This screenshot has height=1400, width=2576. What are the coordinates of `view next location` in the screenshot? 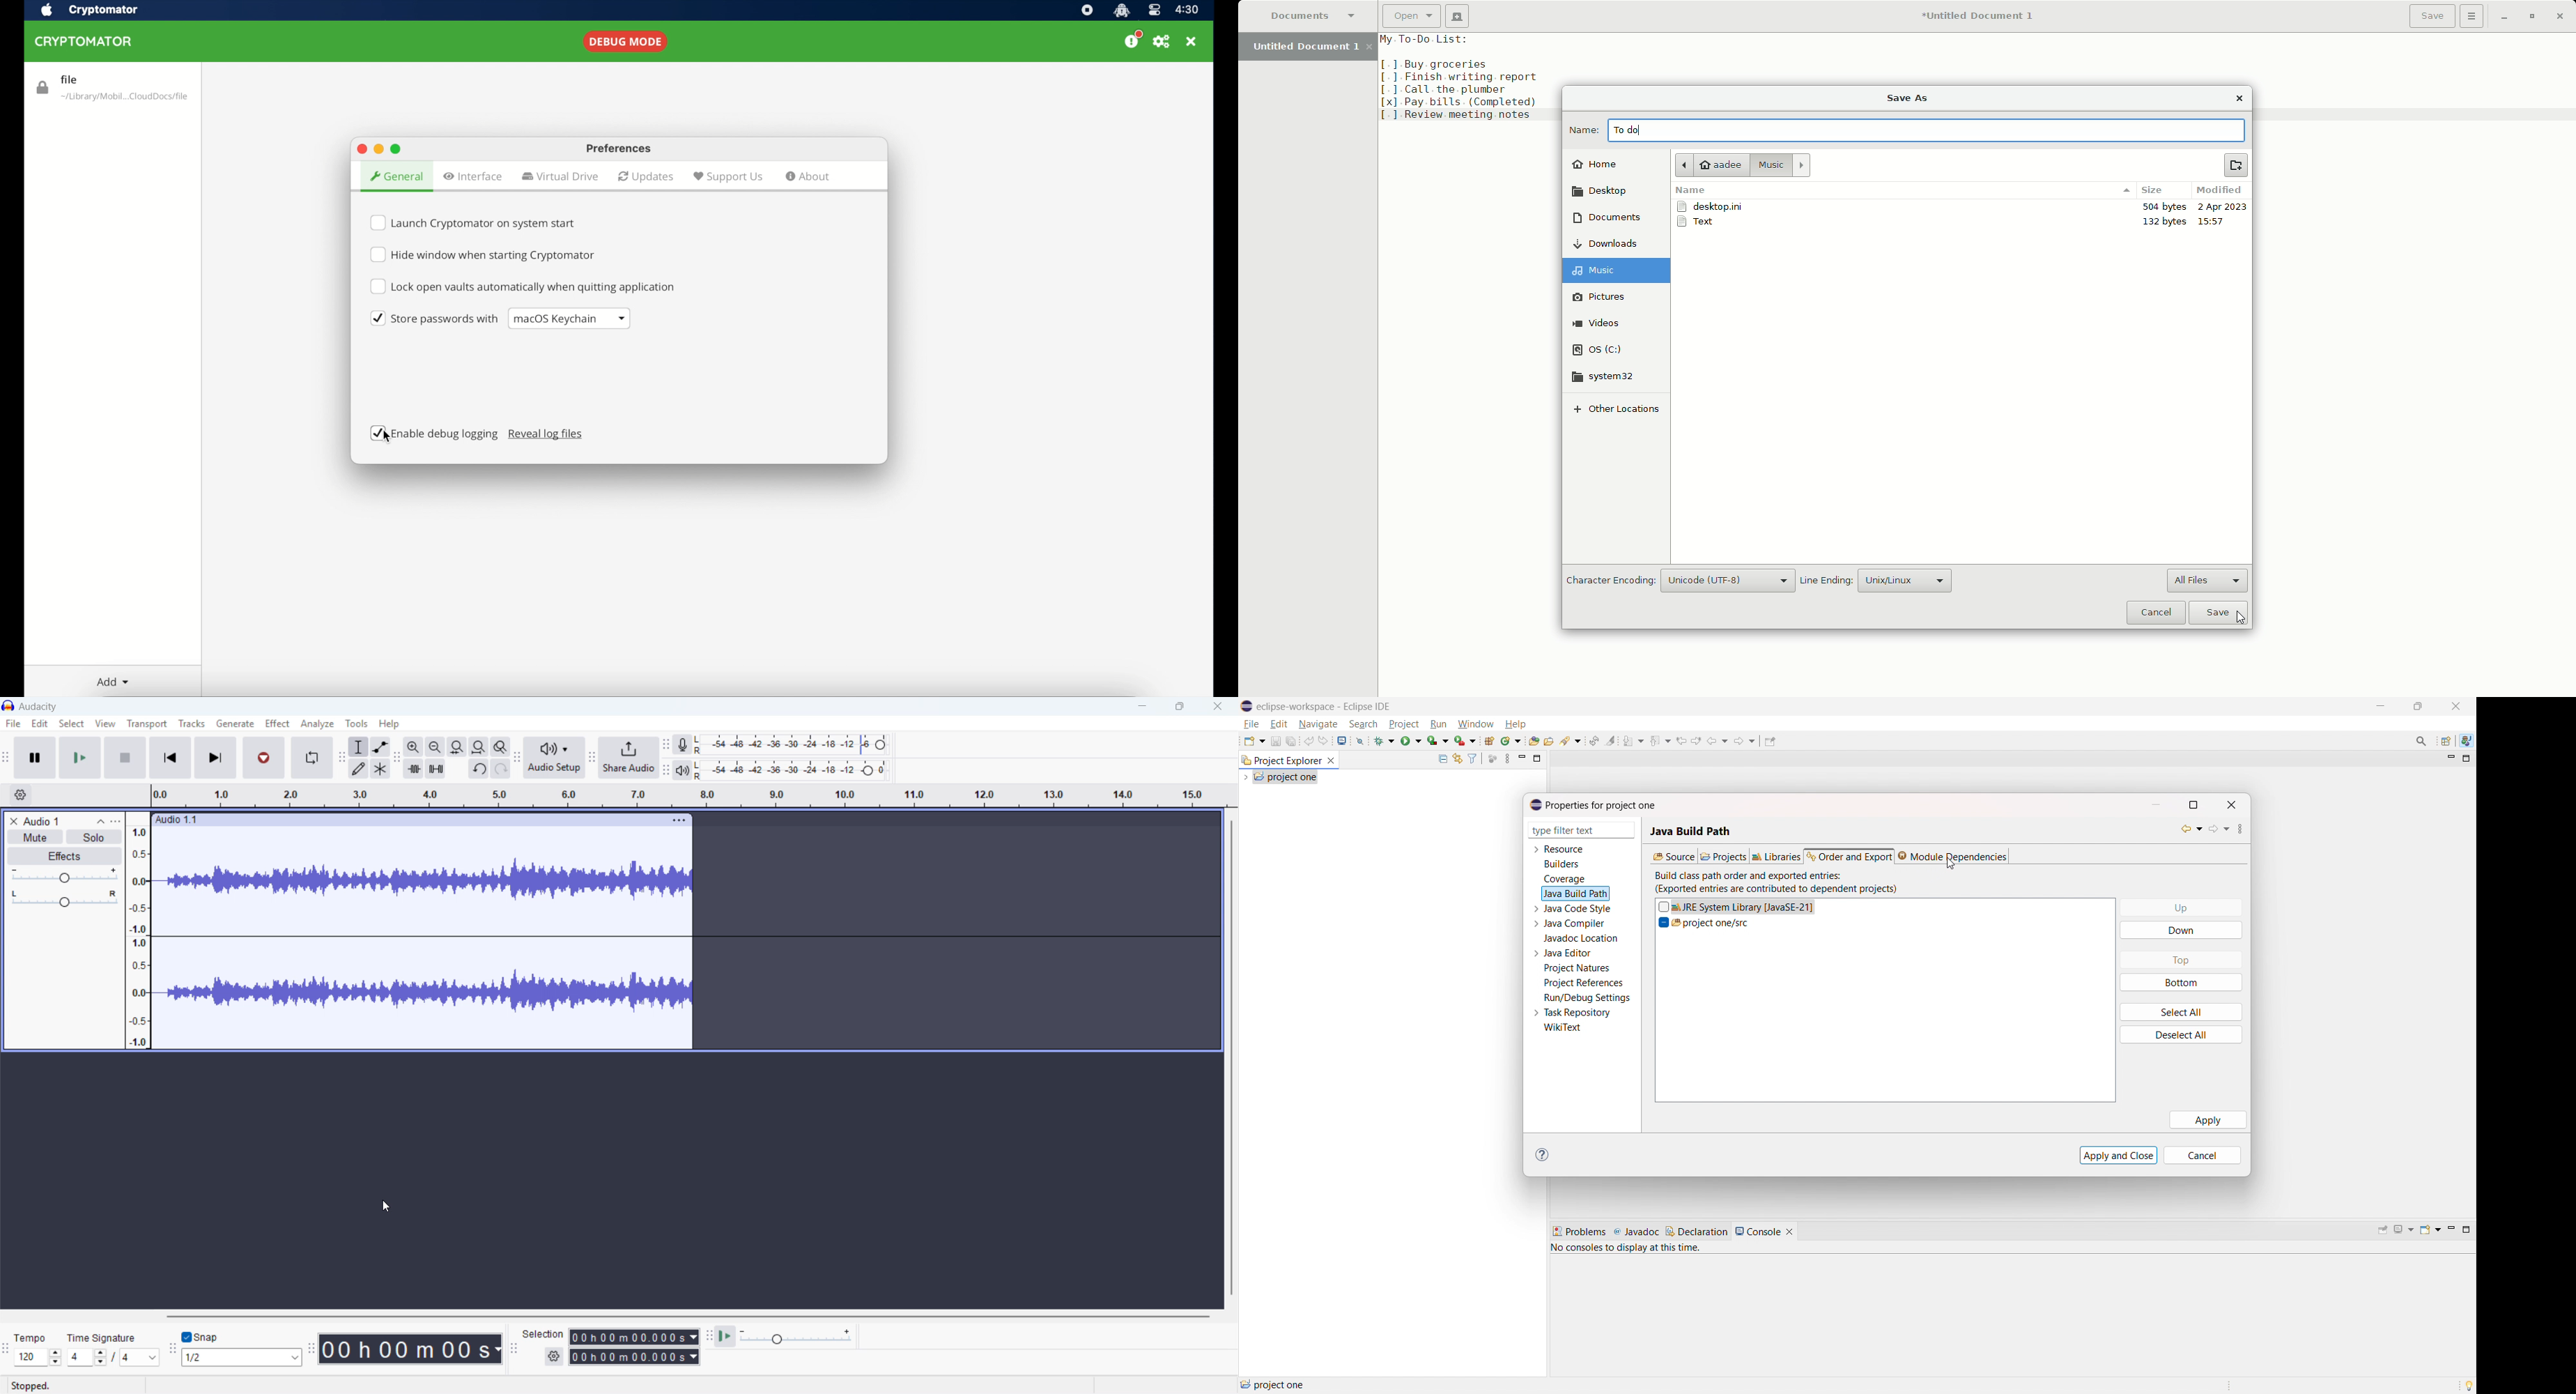 It's located at (1696, 739).